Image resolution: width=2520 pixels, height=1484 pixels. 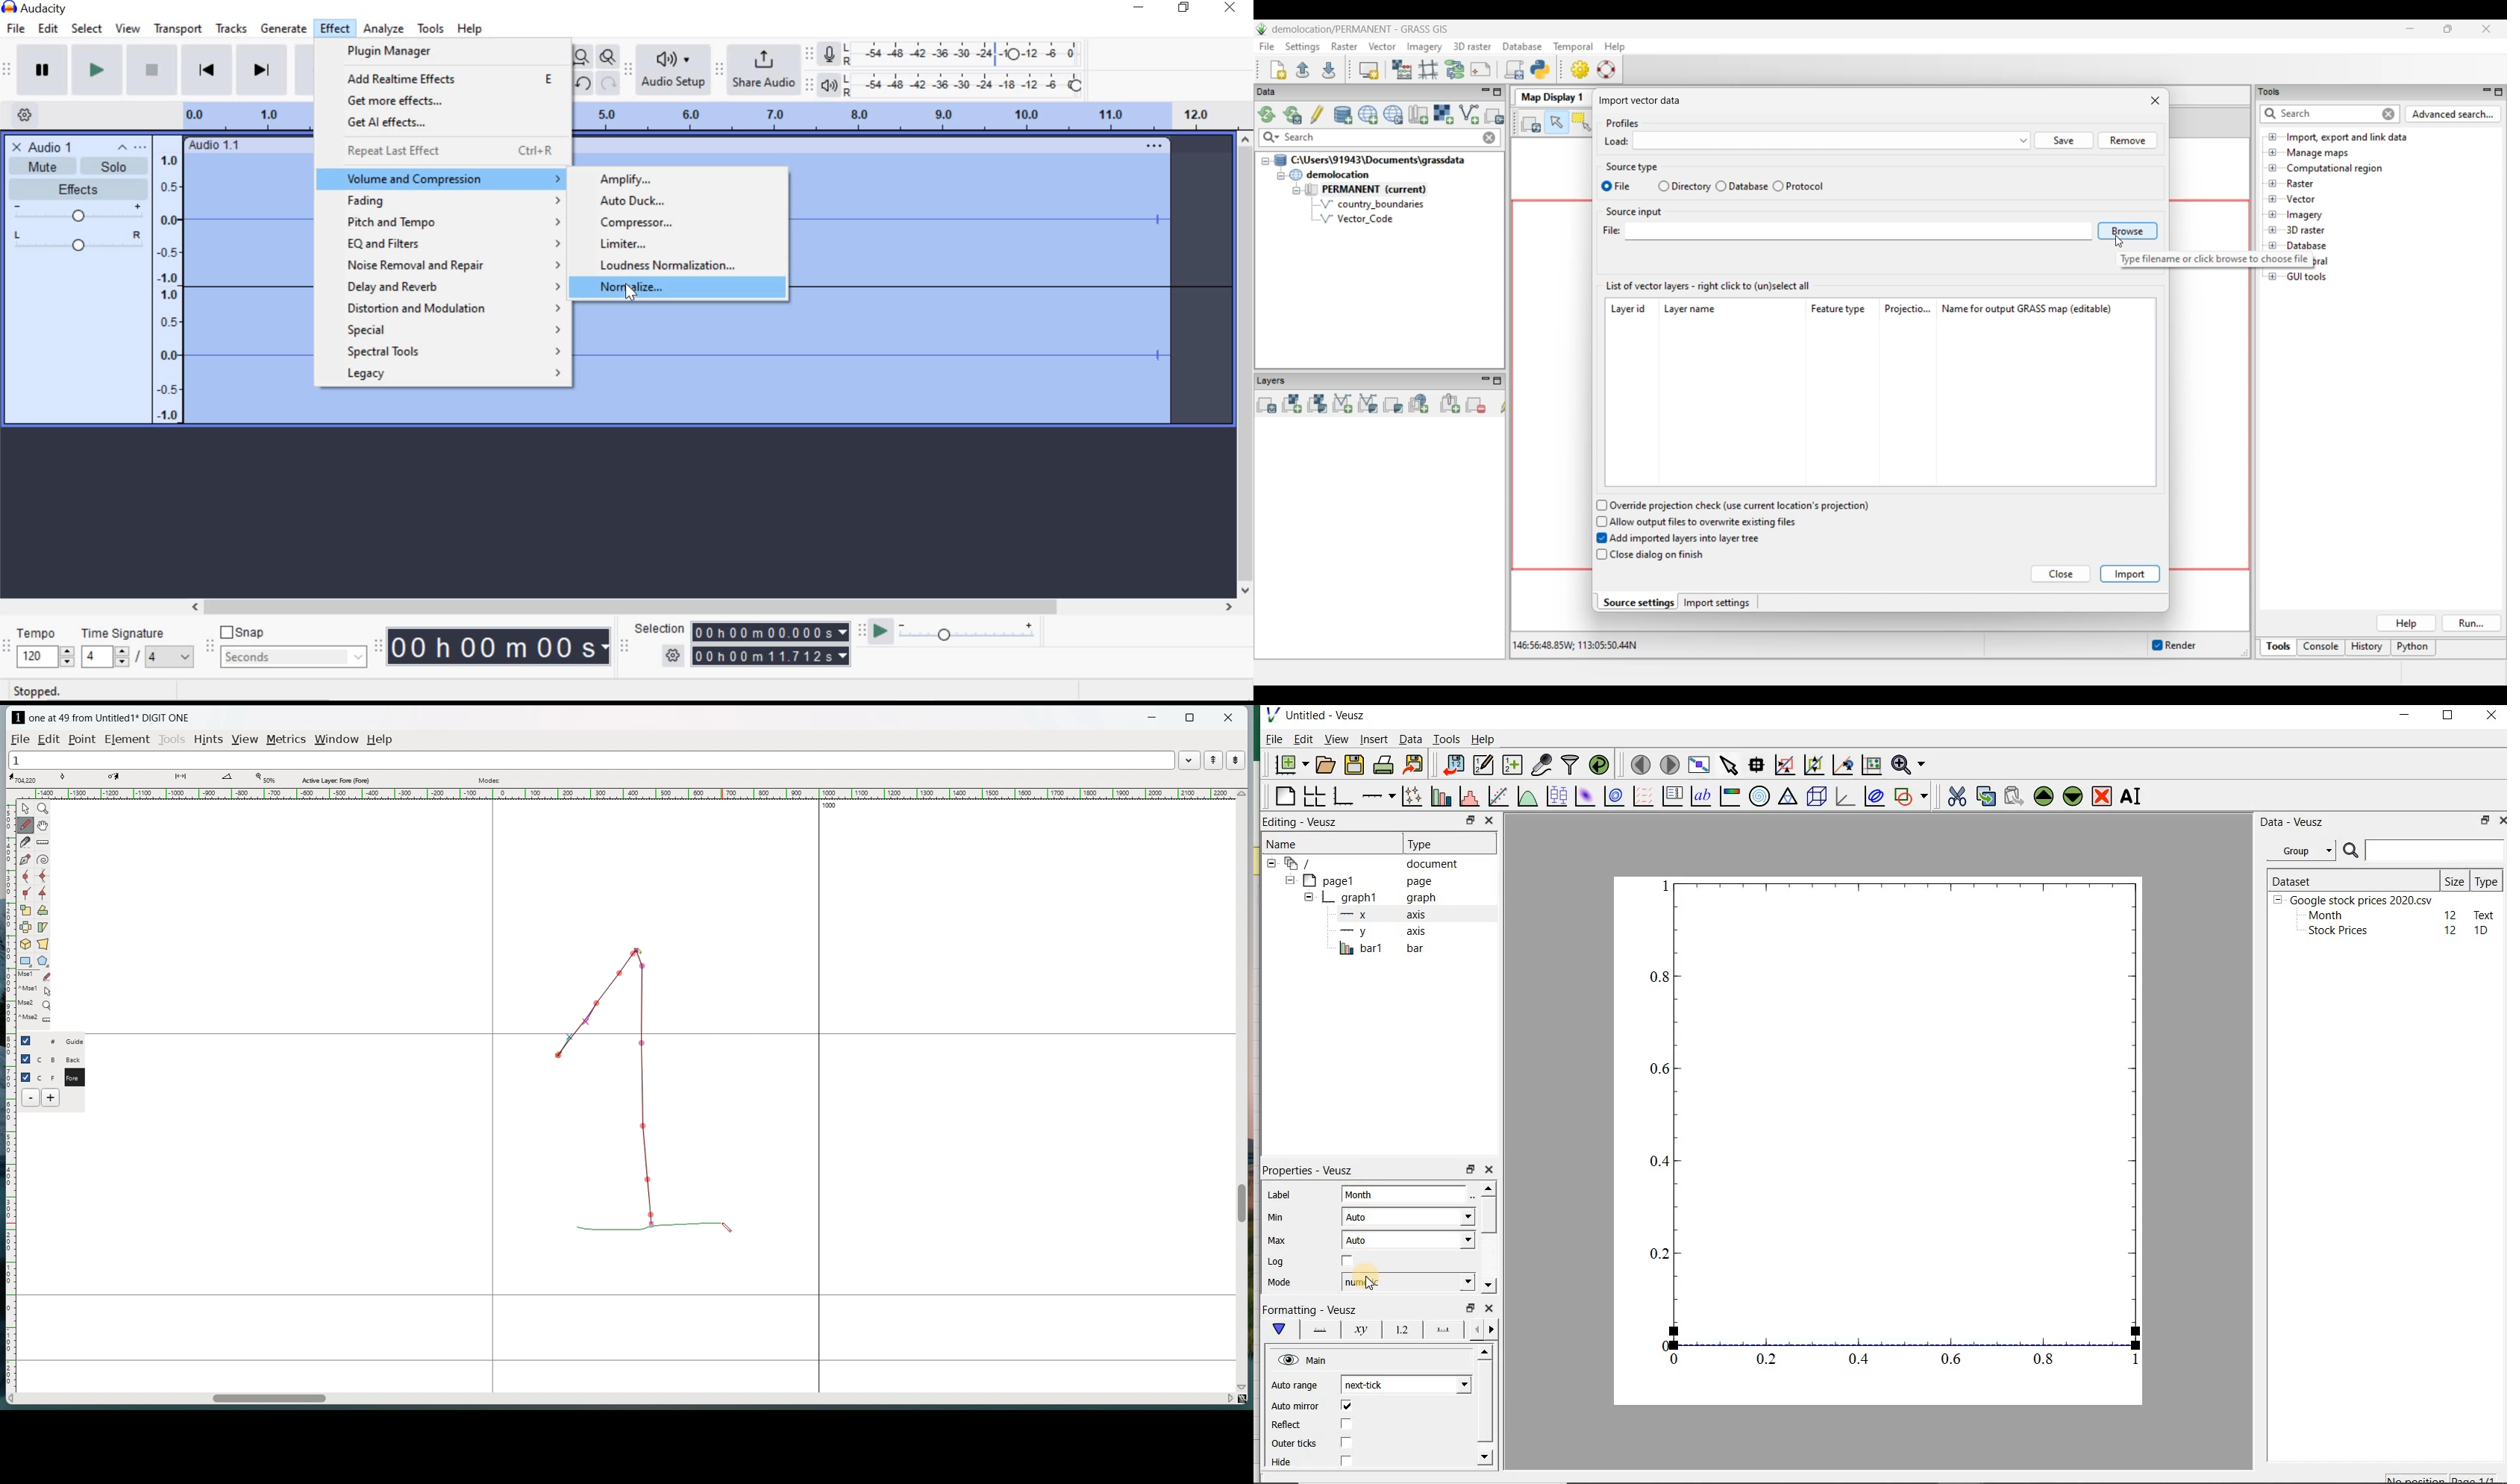 I want to click on tracks, so click(x=230, y=30).